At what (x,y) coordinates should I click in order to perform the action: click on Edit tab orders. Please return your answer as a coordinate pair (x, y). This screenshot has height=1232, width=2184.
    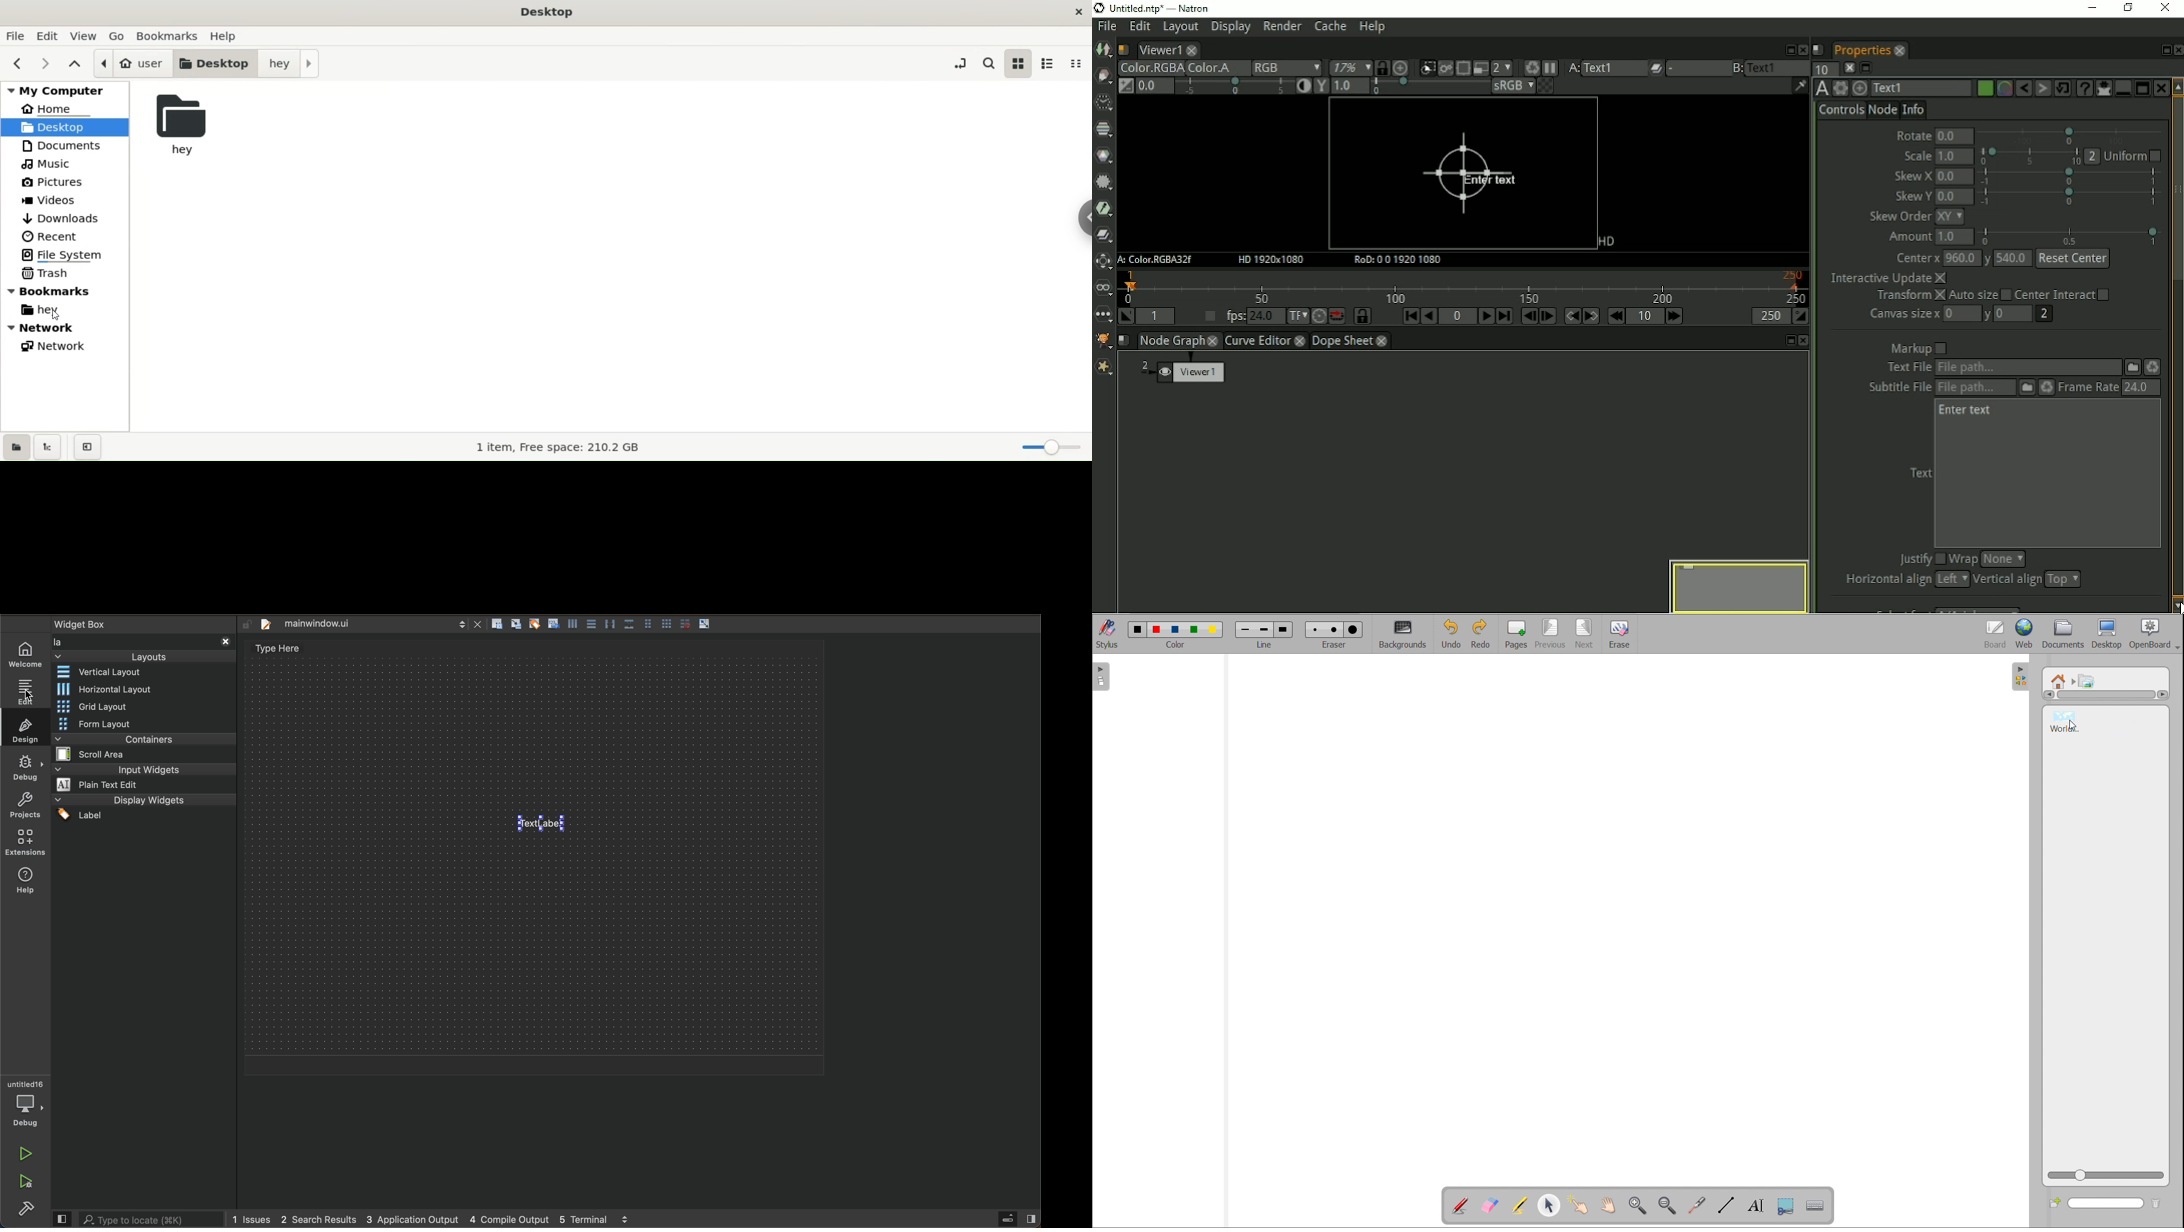
    Looking at the image, I should click on (554, 622).